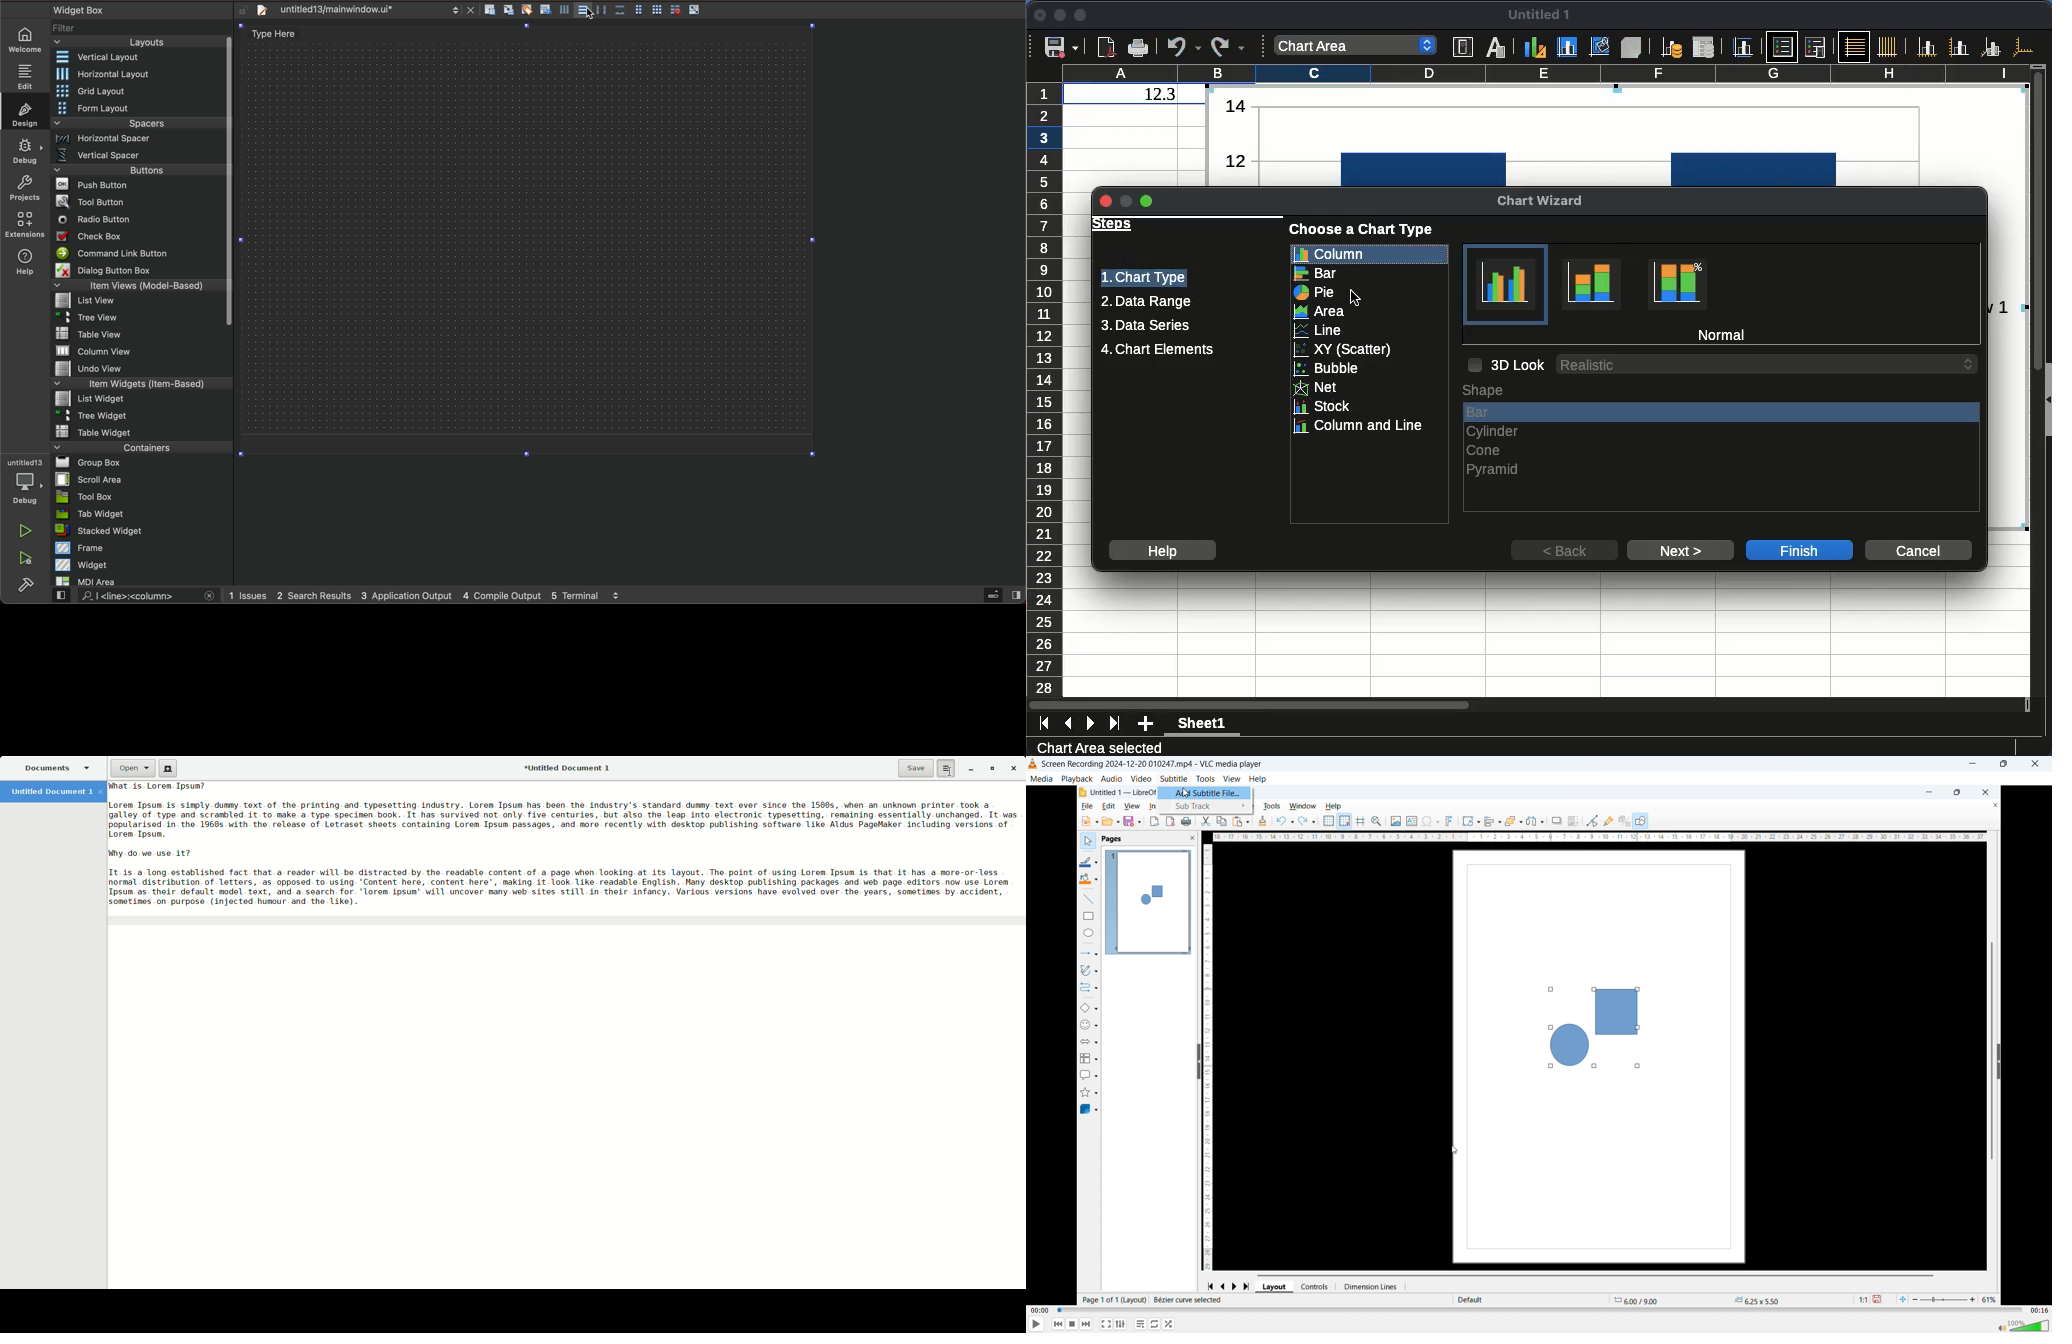 The width and height of the screenshot is (2072, 1344). Describe the element at coordinates (2049, 400) in the screenshot. I see `Collapse/Expand` at that location.